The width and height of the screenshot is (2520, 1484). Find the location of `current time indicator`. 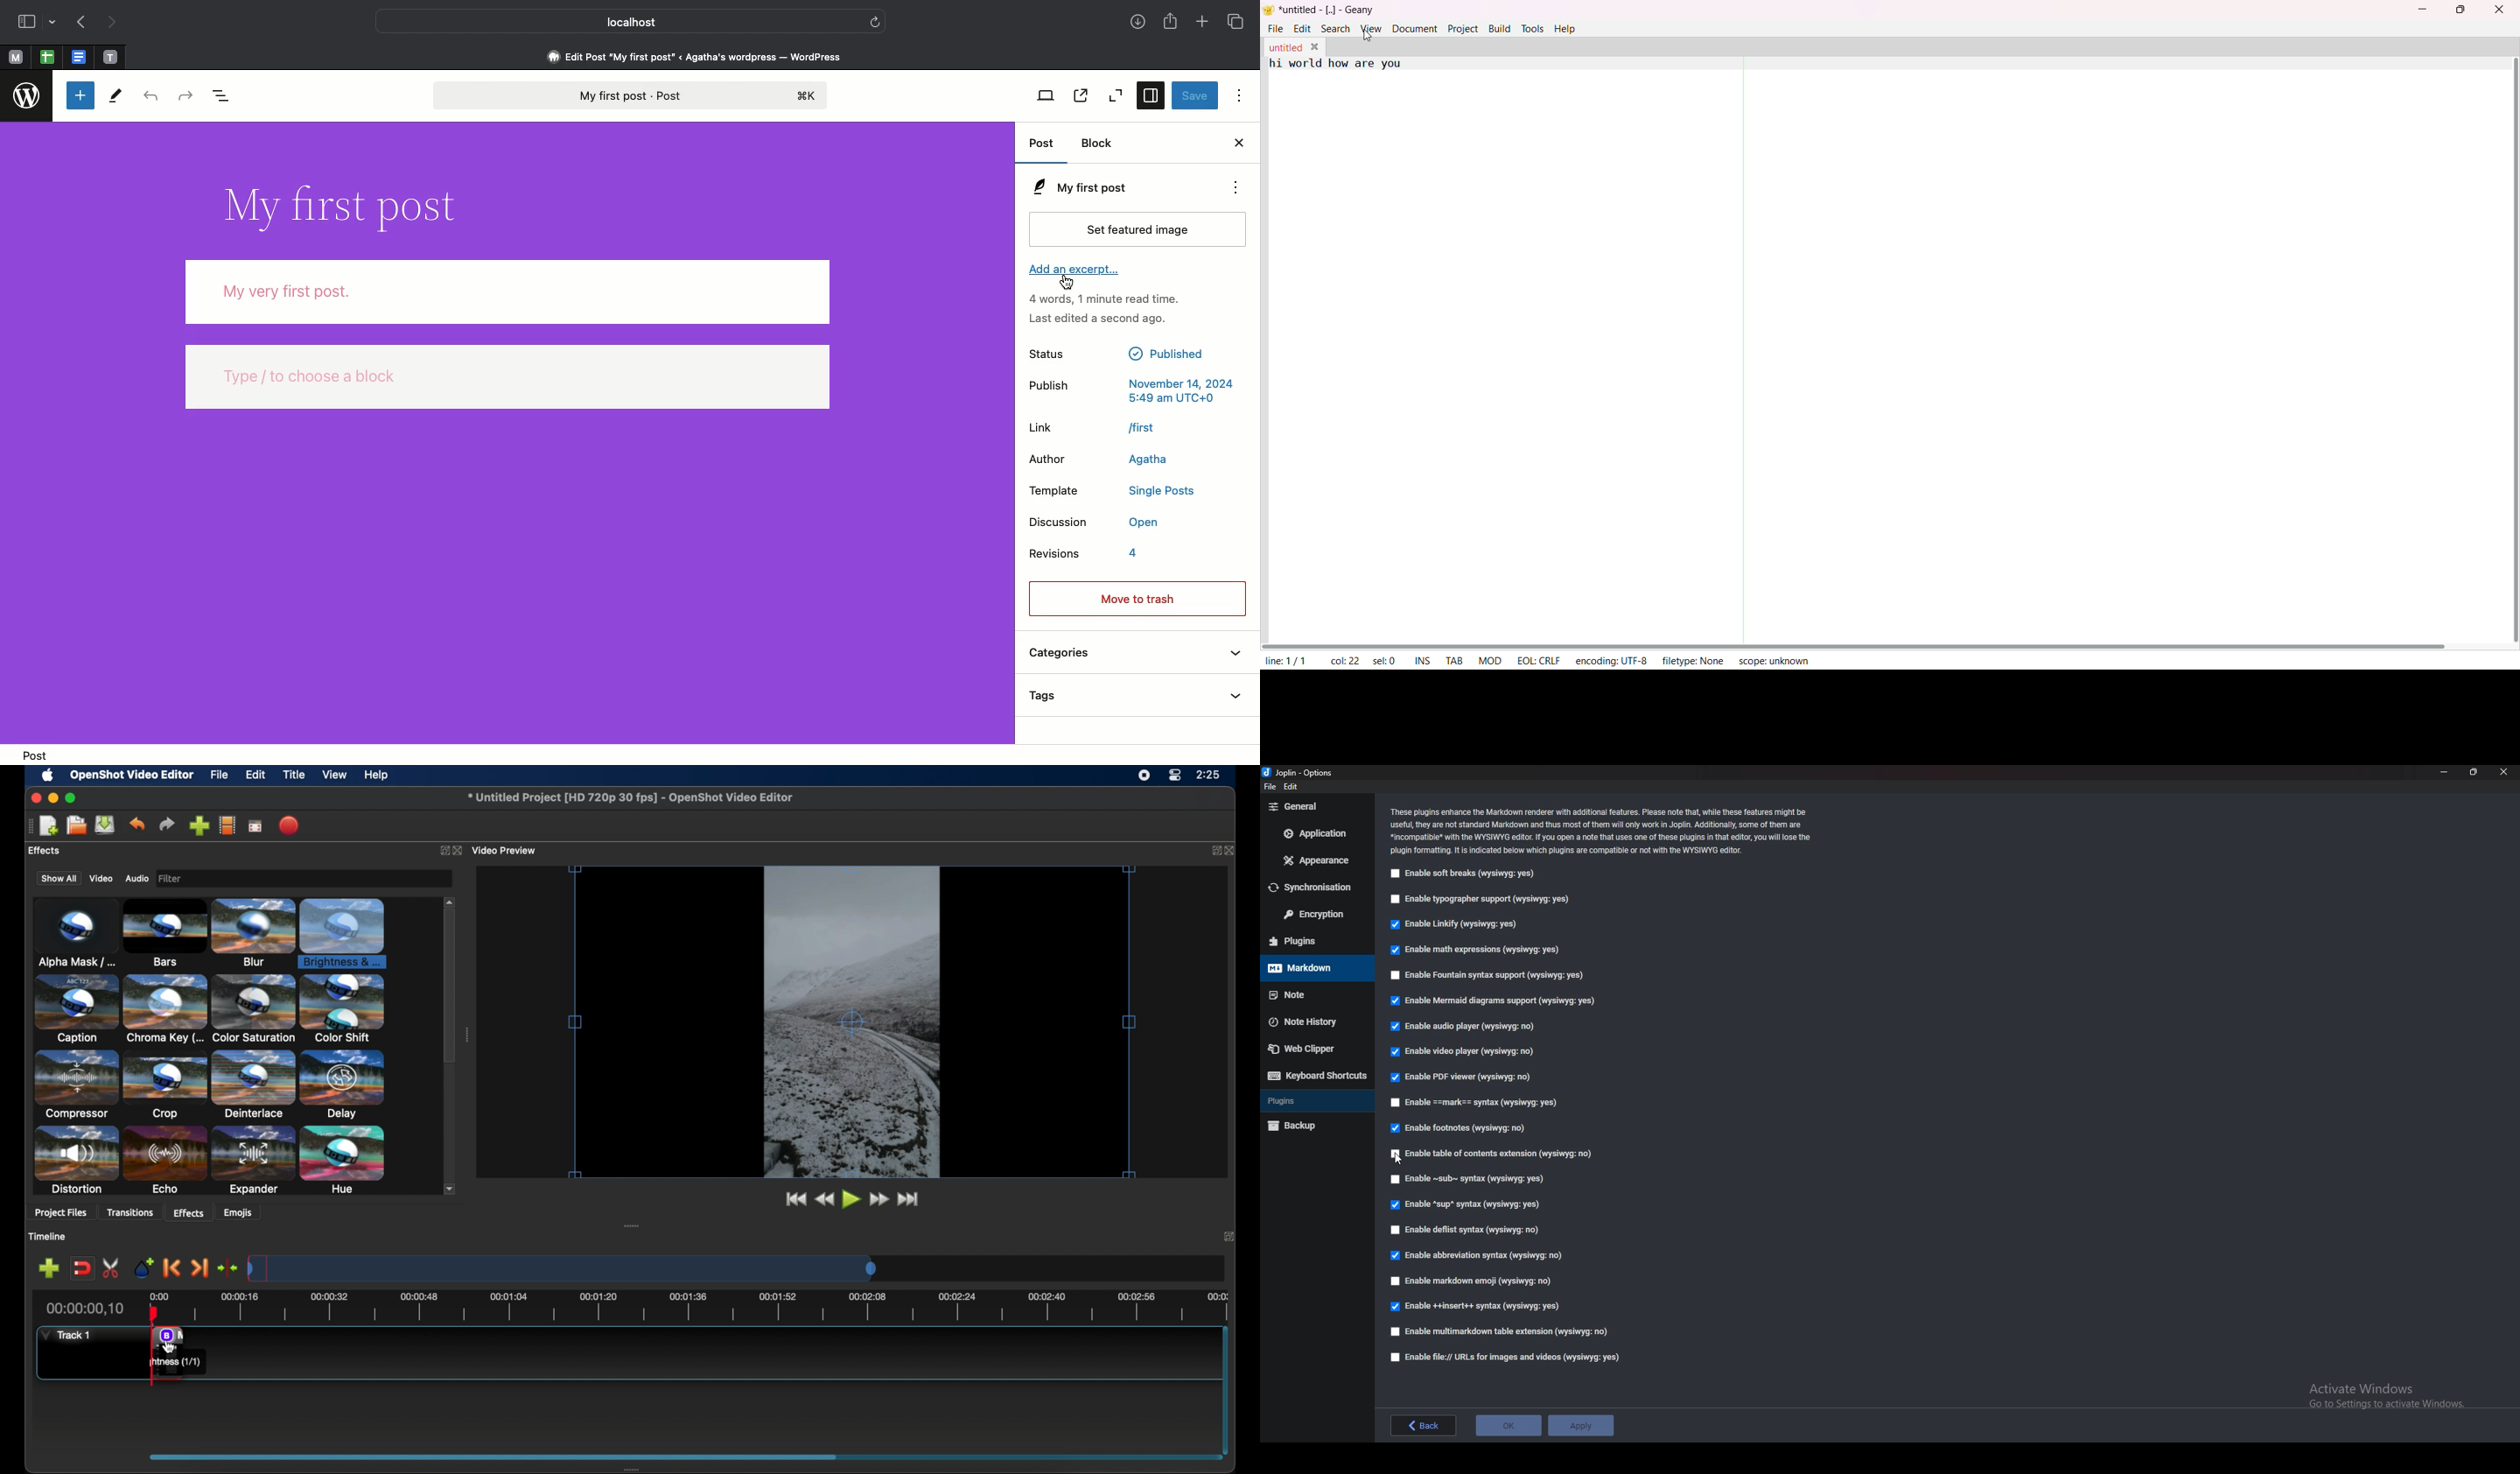

current time indicator is located at coordinates (84, 1309).